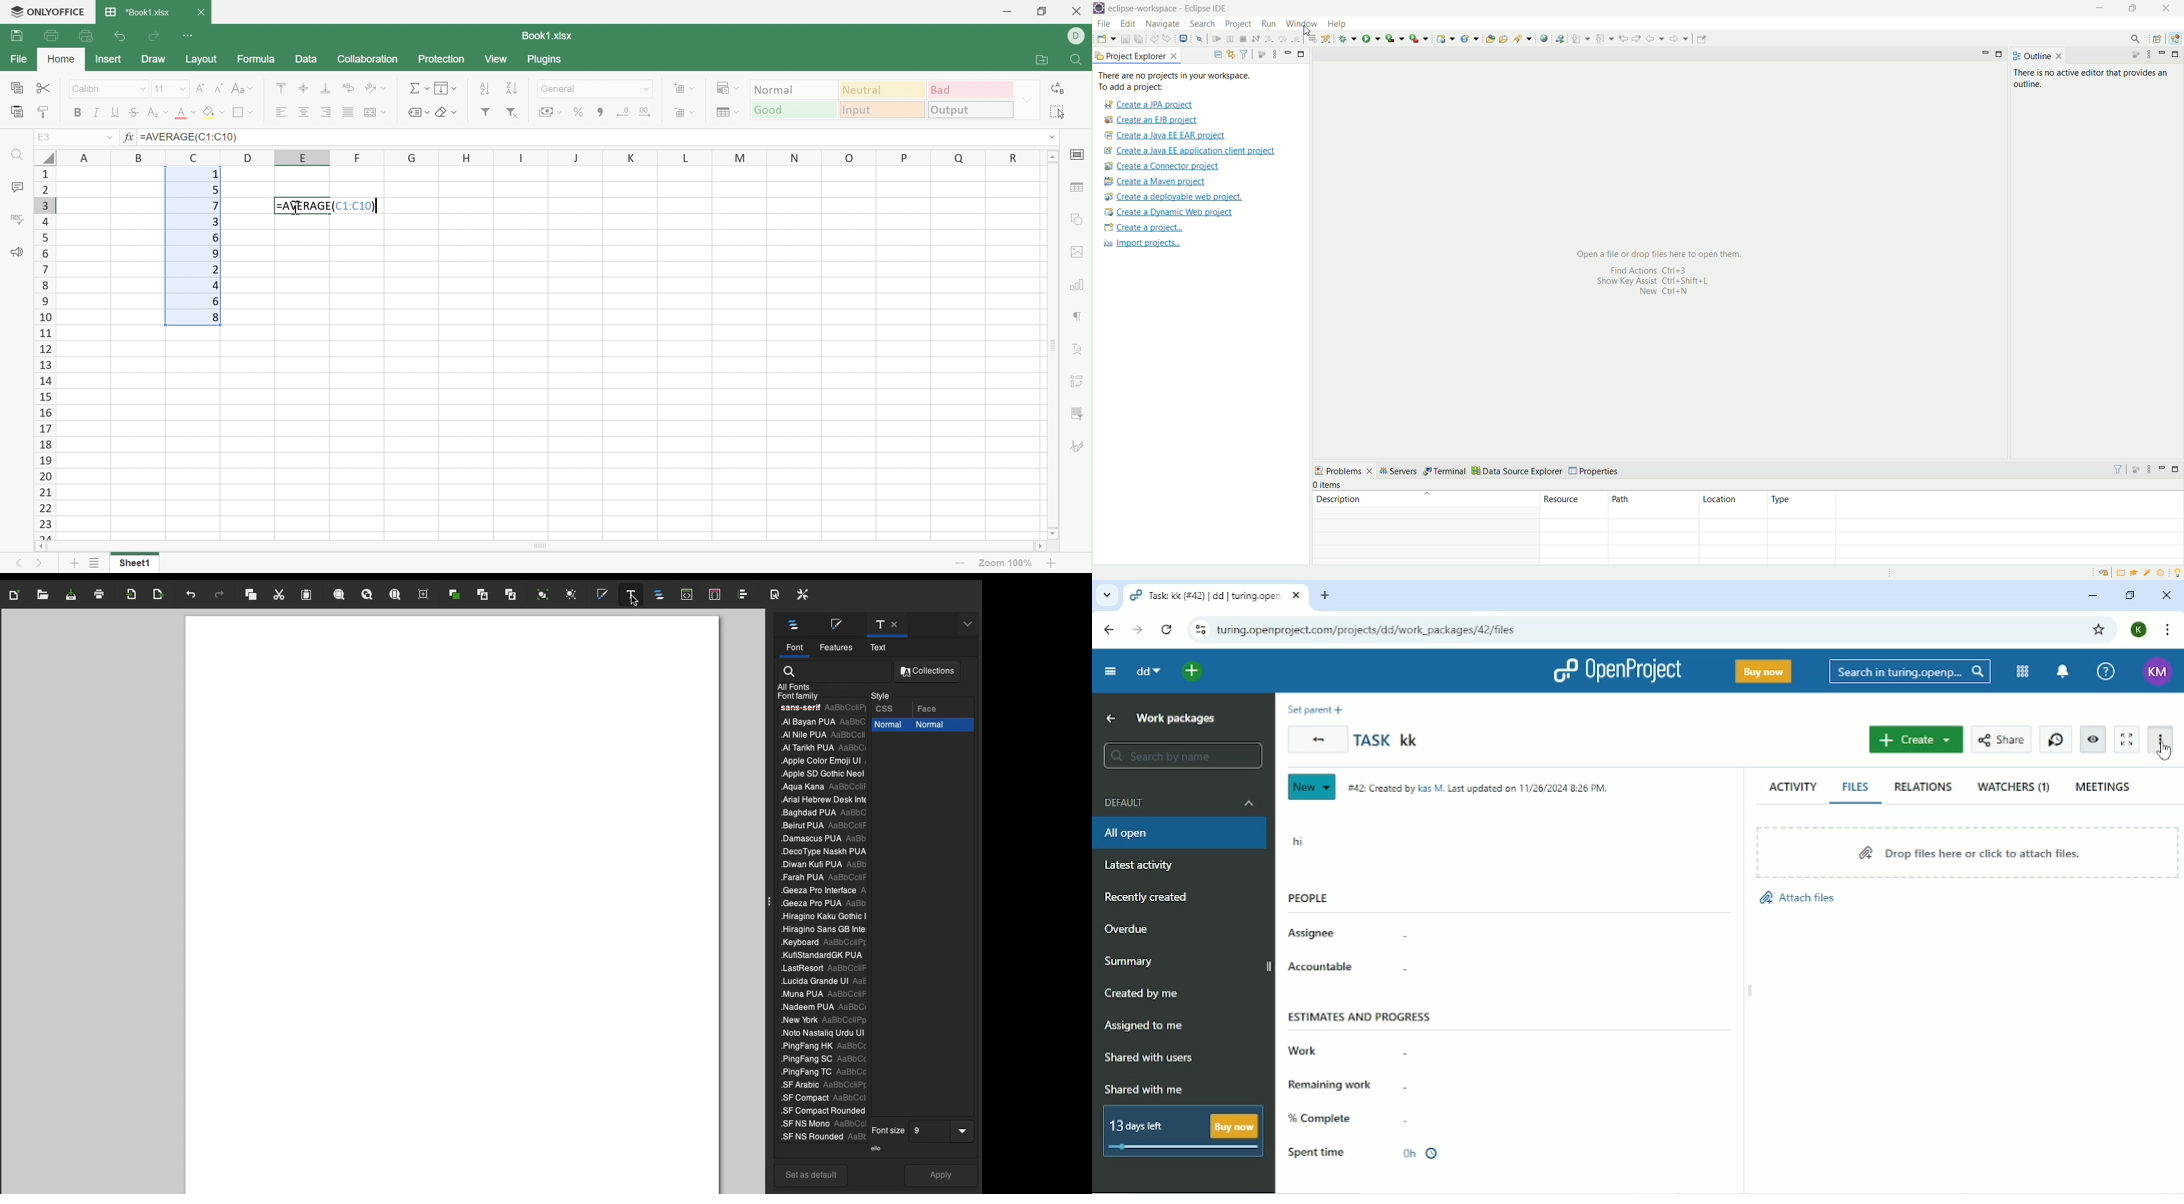  Describe the element at coordinates (17, 595) in the screenshot. I see `Create new document` at that location.